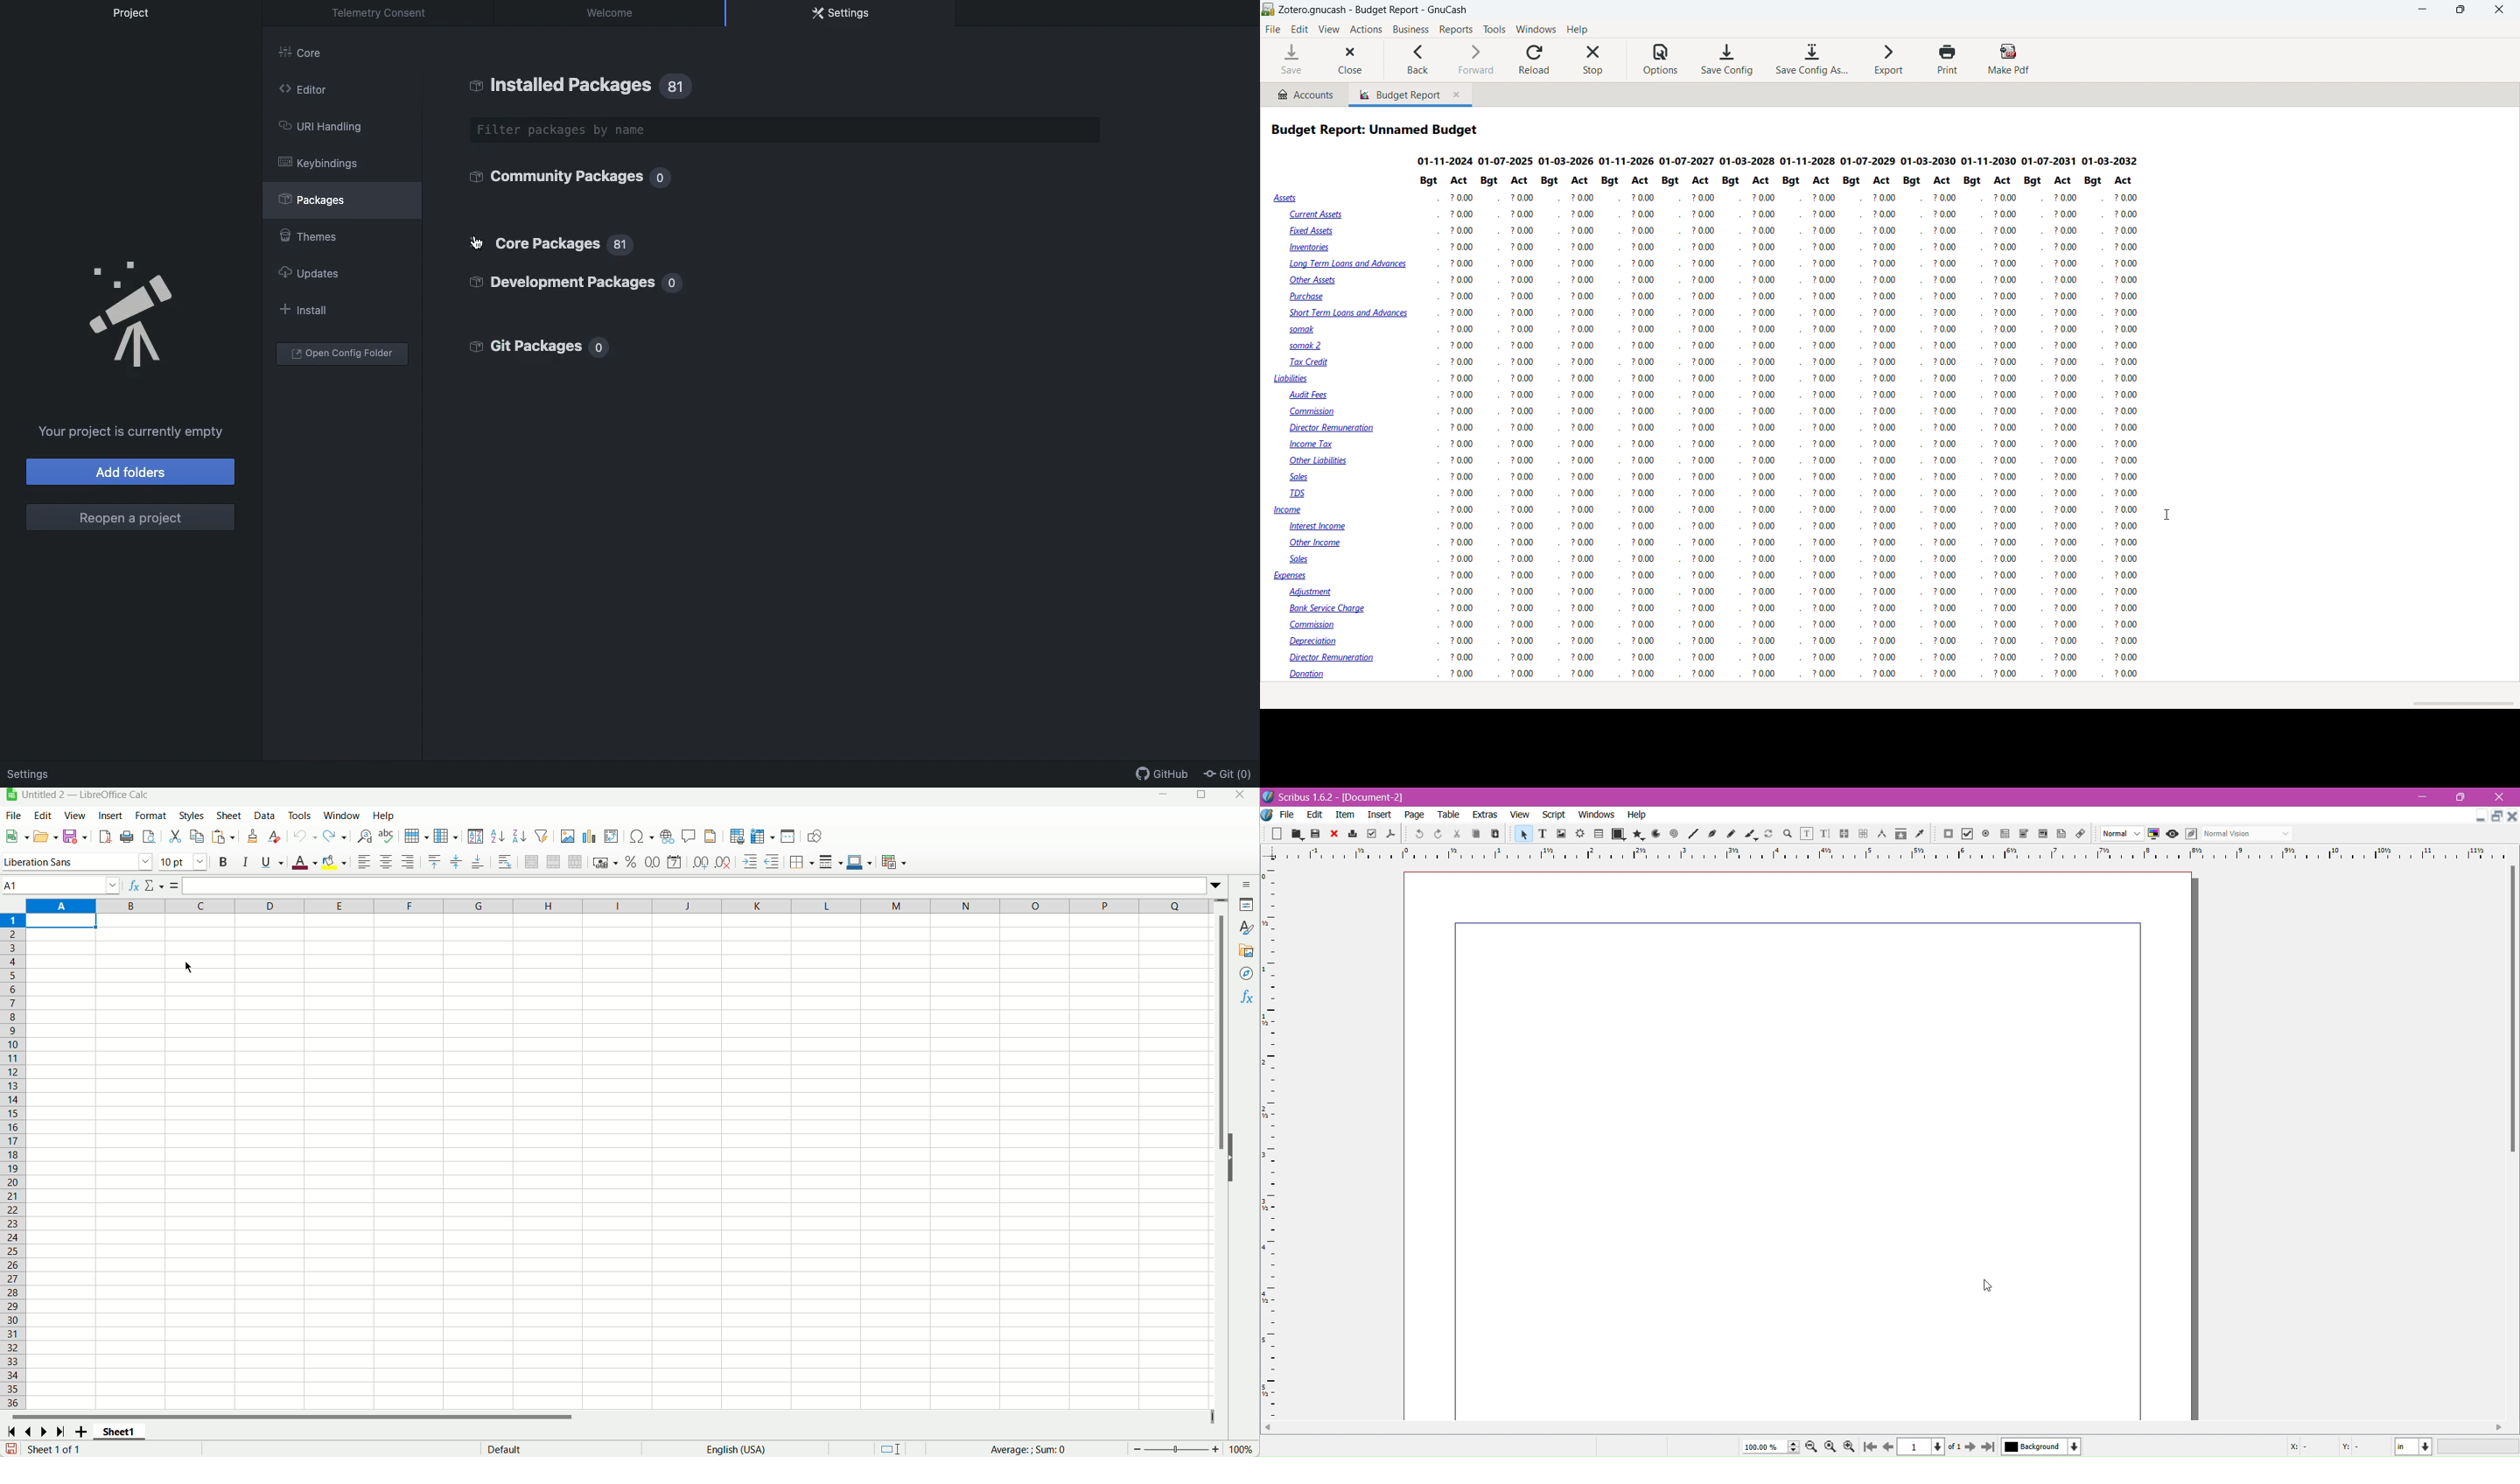 Image resolution: width=2520 pixels, height=1484 pixels. What do you see at coordinates (1888, 1448) in the screenshot?
I see `previous` at bounding box center [1888, 1448].